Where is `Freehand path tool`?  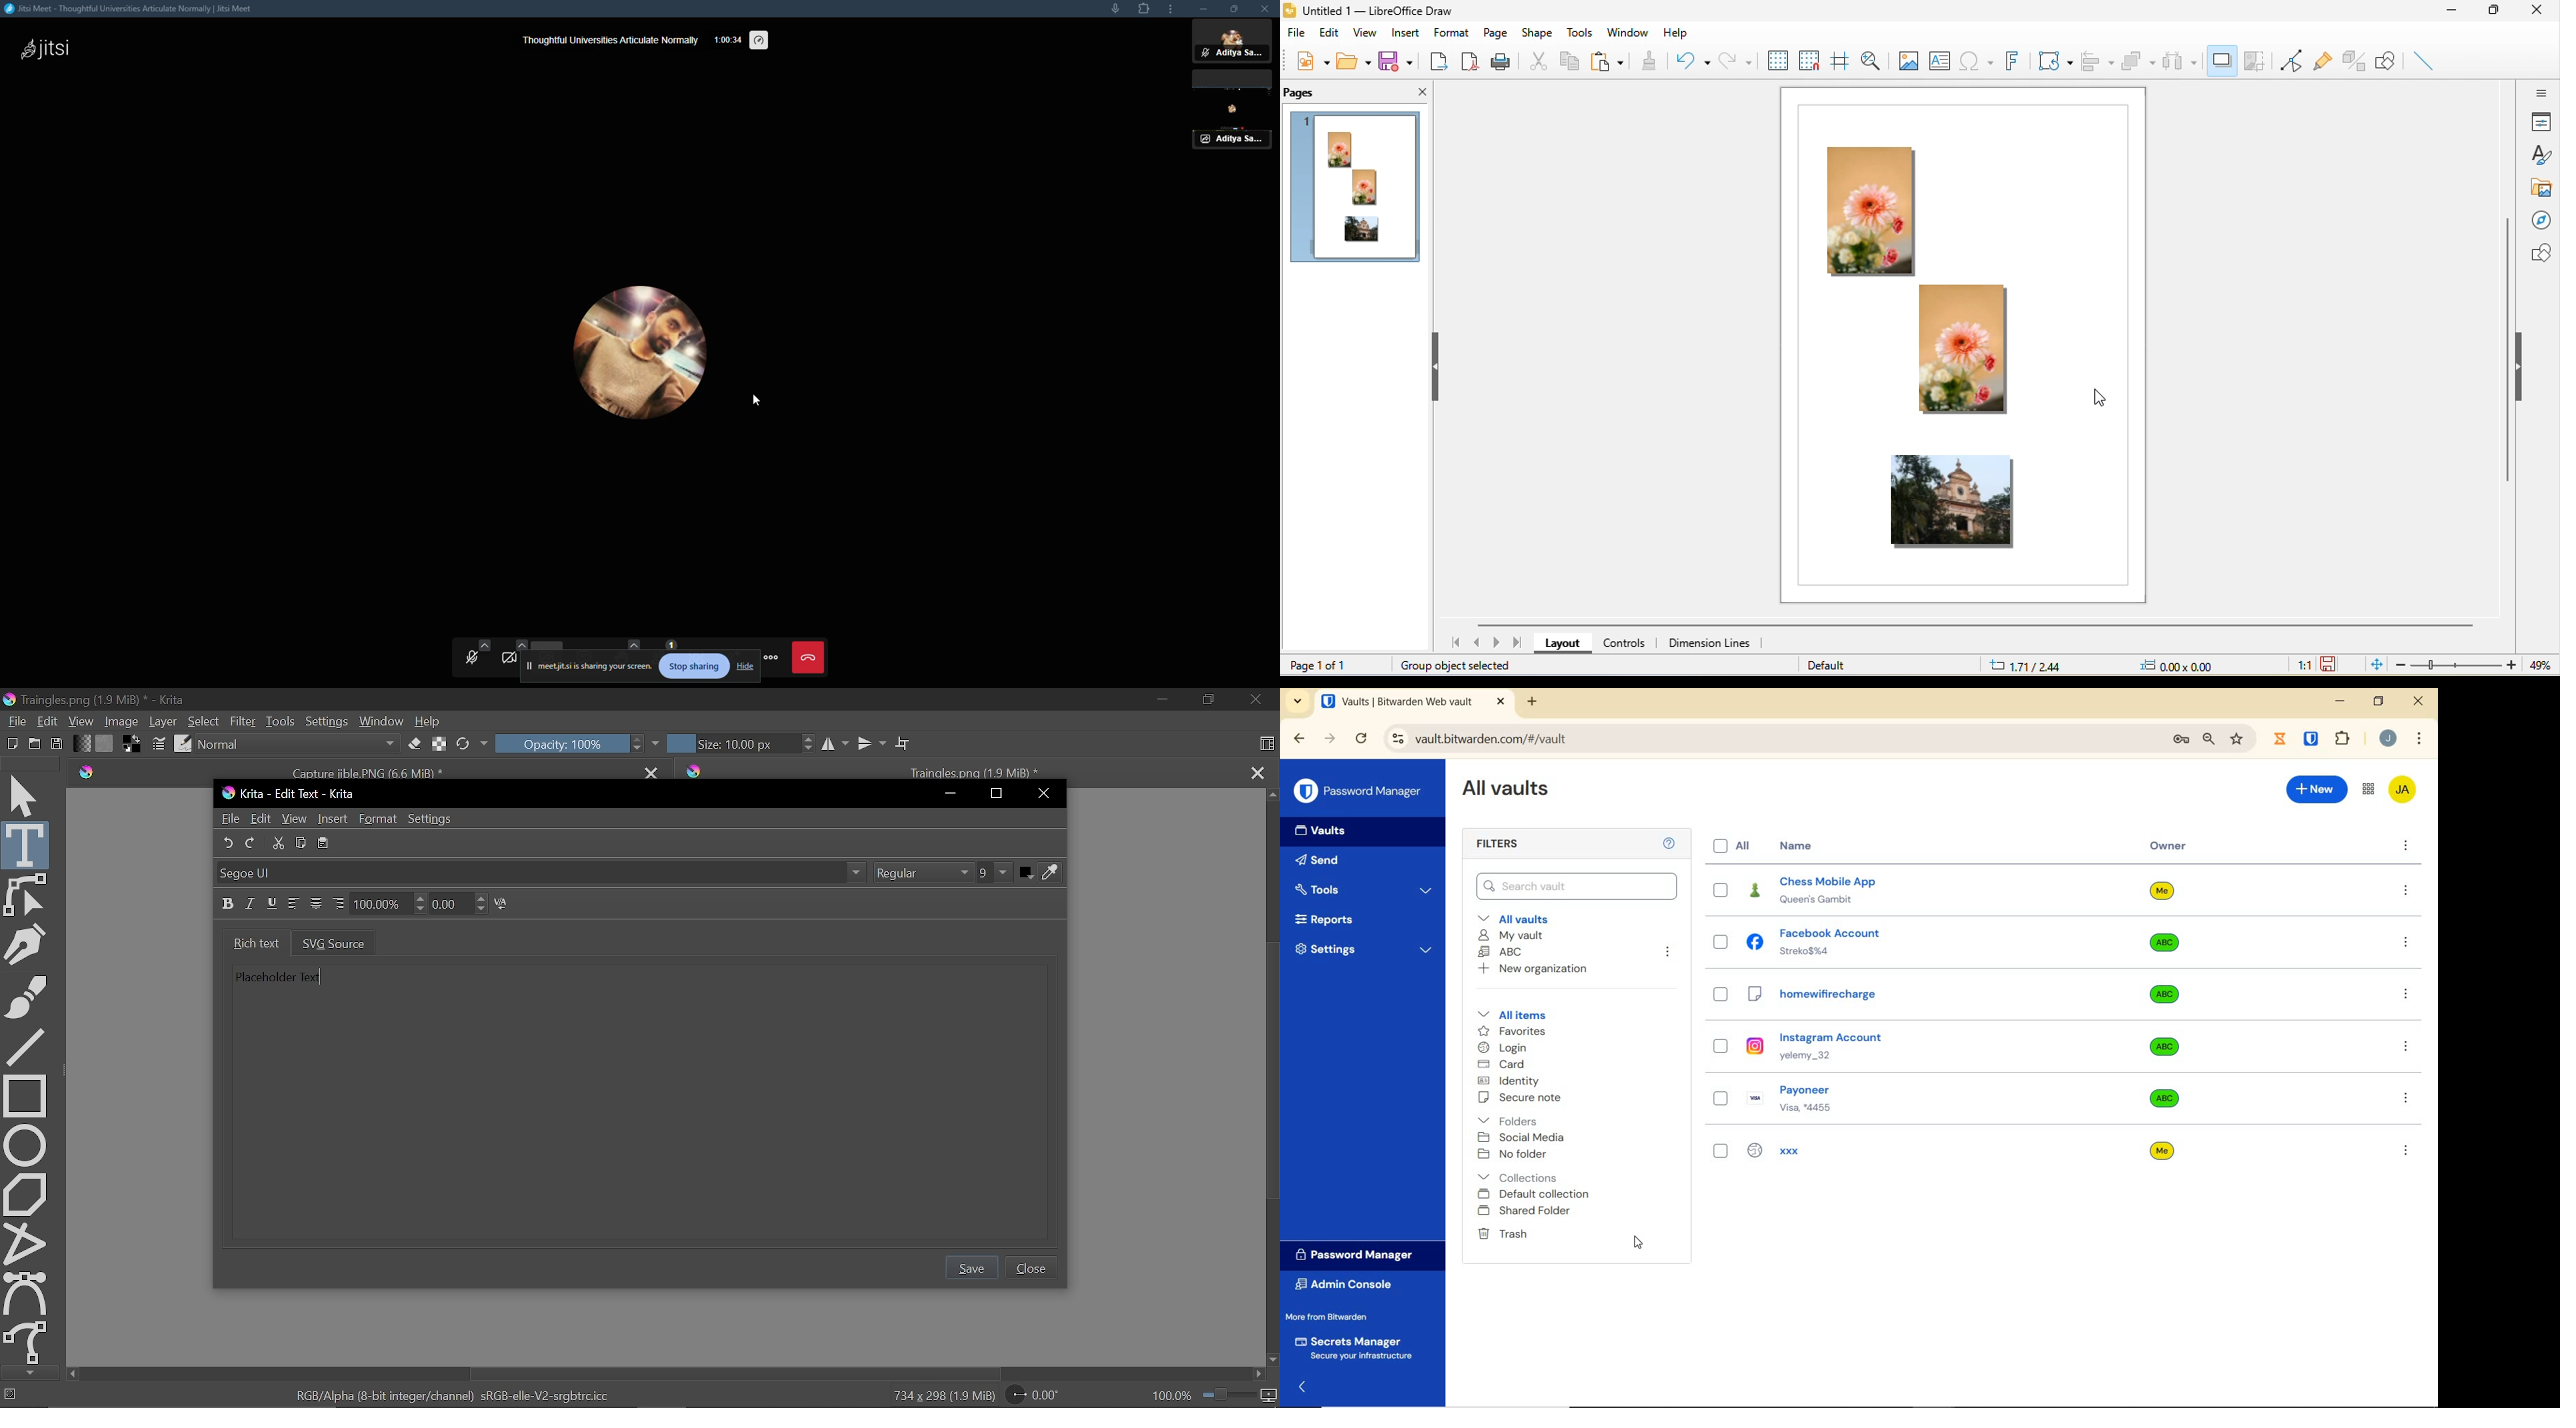
Freehand path tool is located at coordinates (28, 1341).